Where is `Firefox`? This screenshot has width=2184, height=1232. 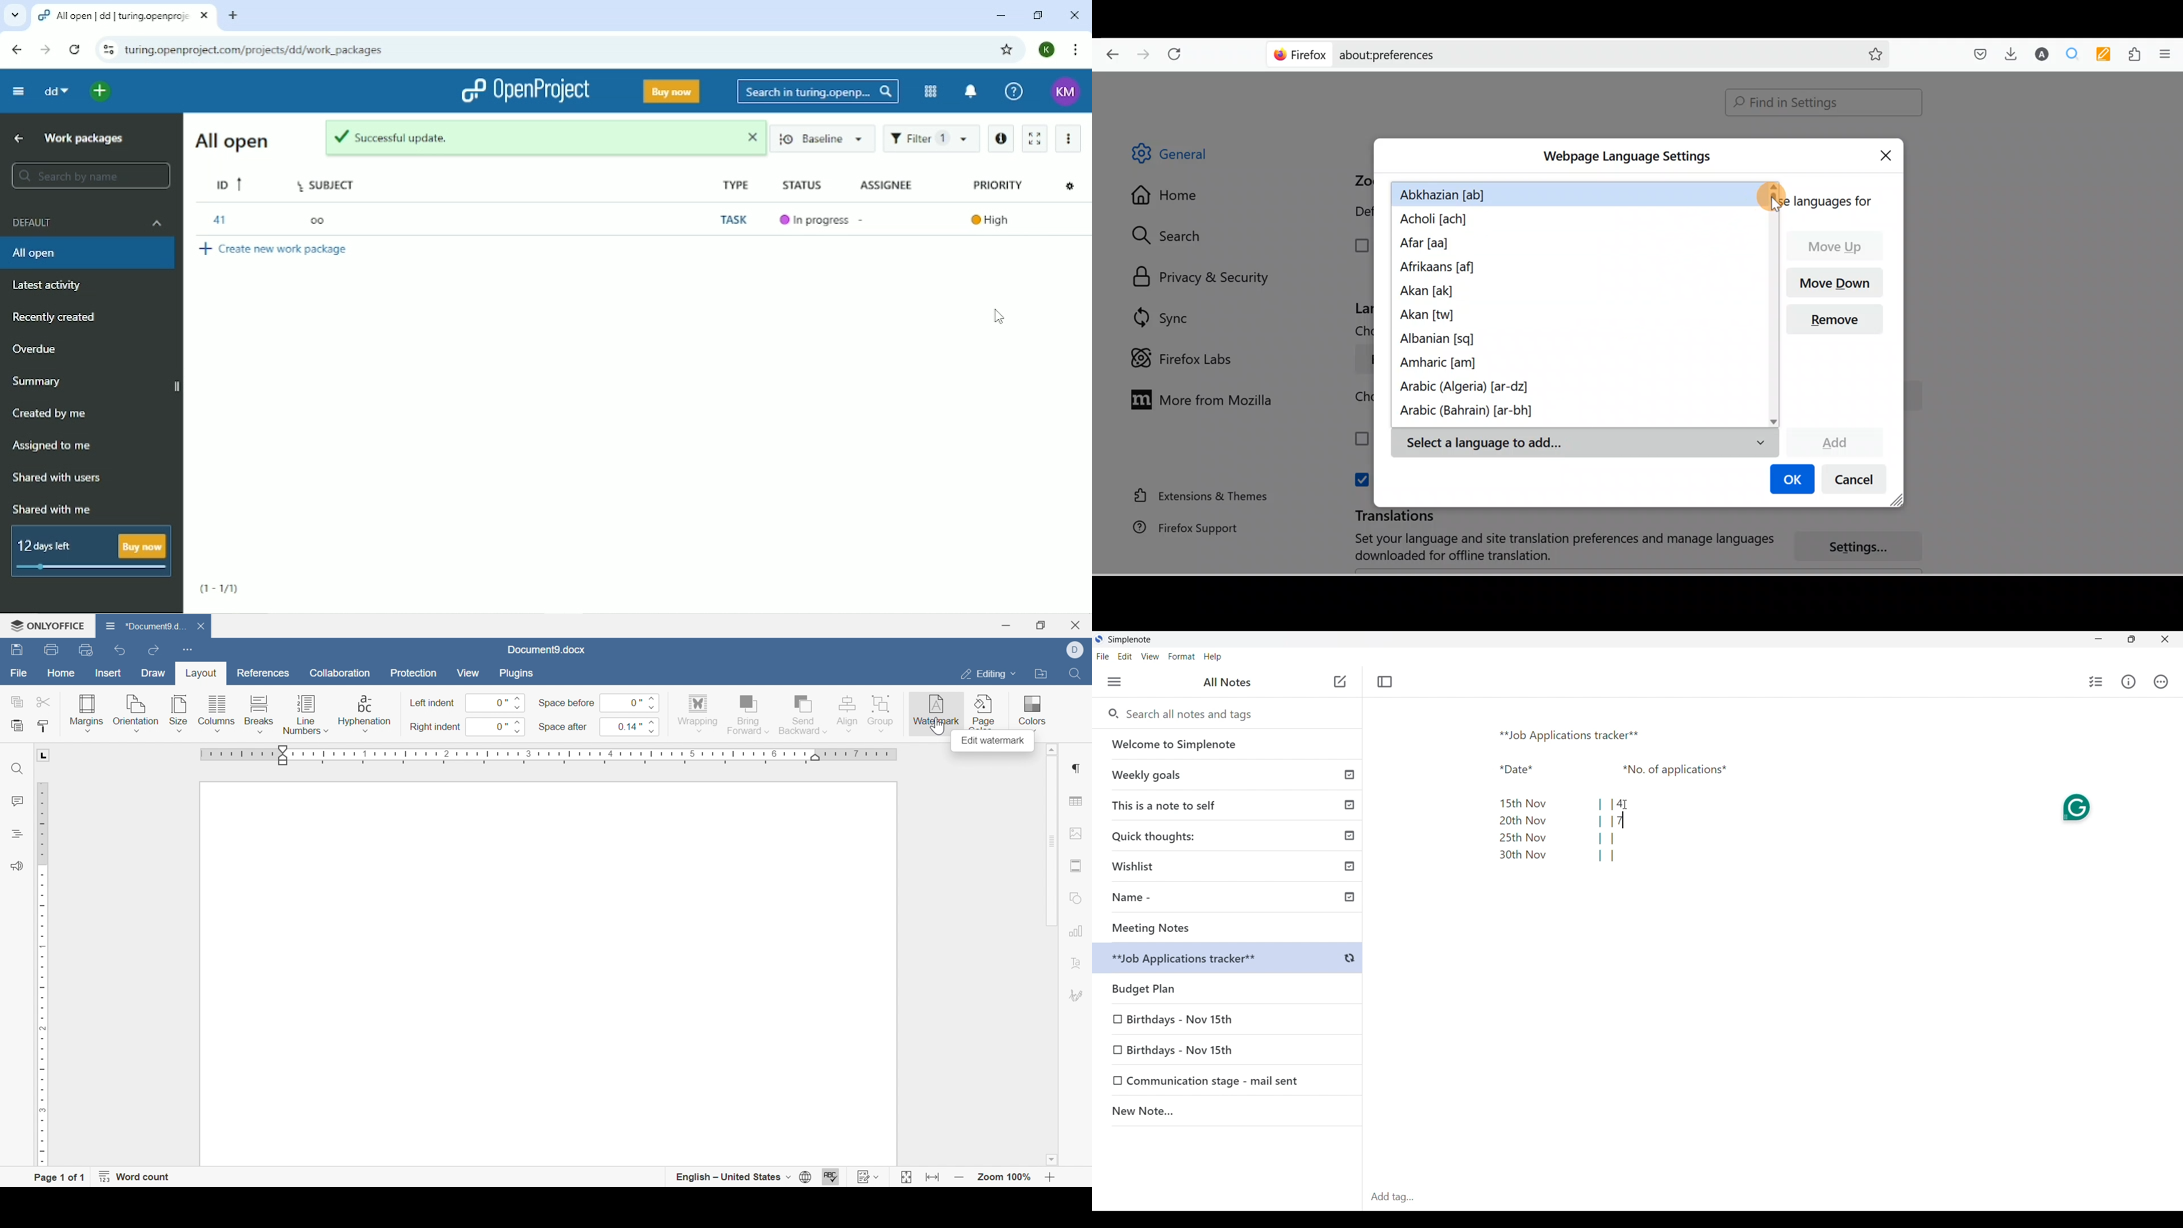
Firefox is located at coordinates (1301, 54).